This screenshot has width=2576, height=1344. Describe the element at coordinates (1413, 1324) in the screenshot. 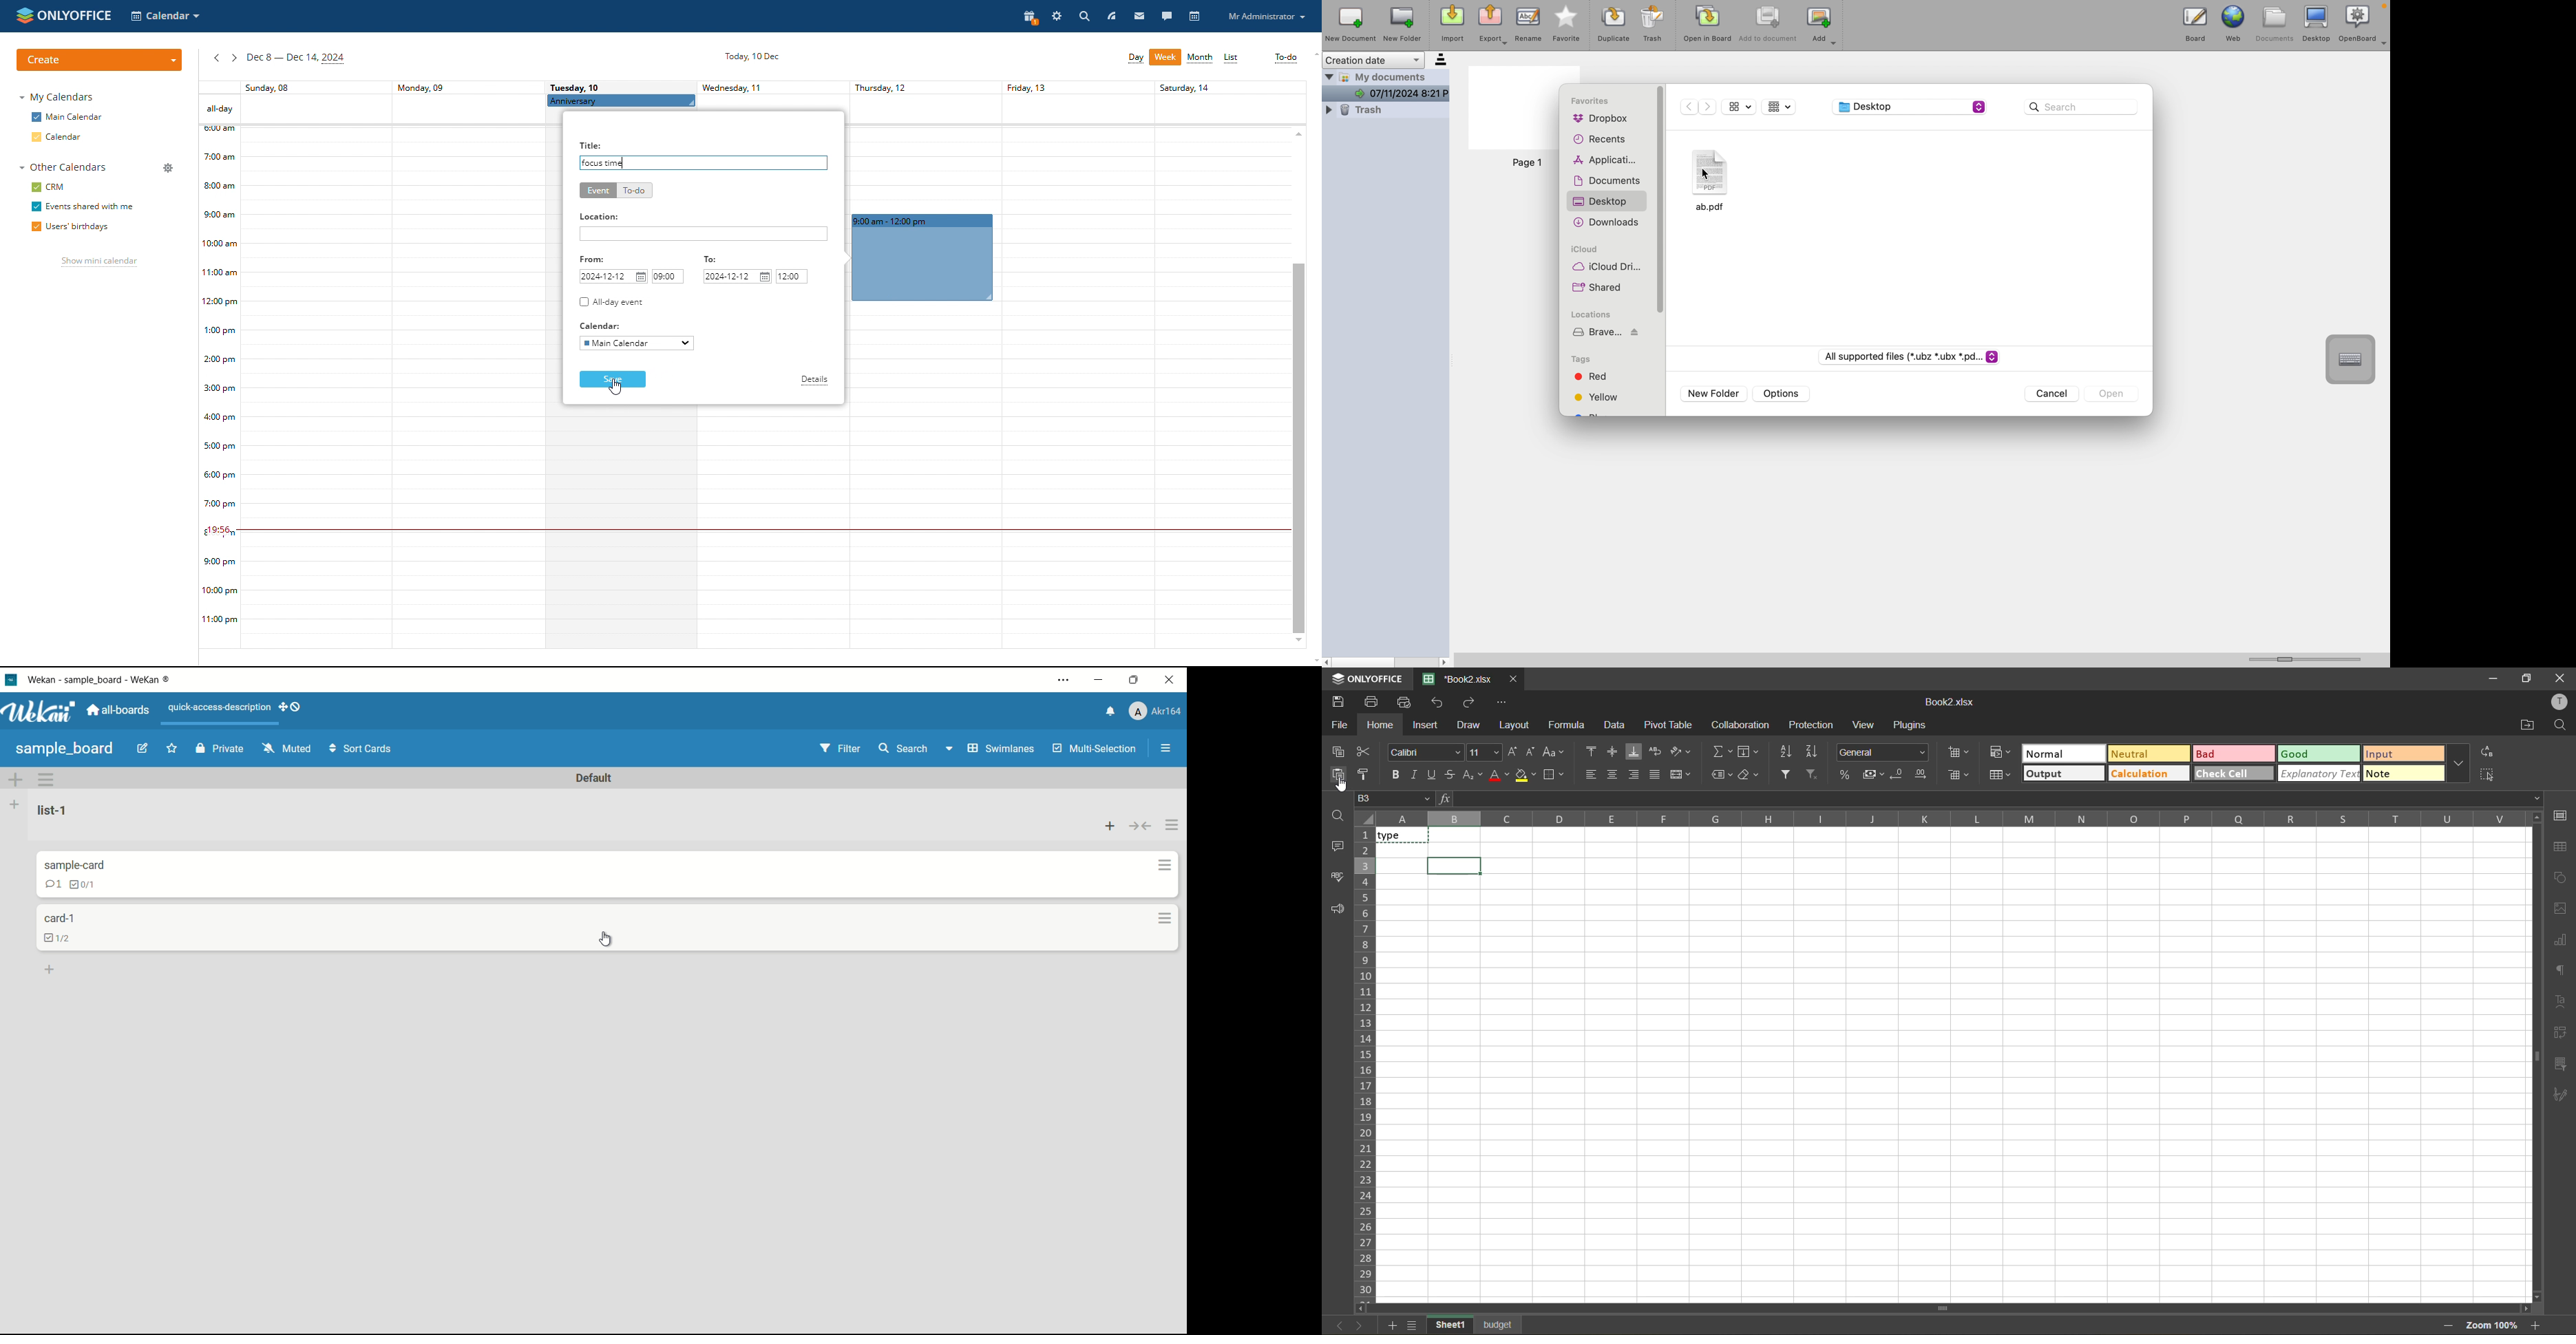

I see `sheet list` at that location.